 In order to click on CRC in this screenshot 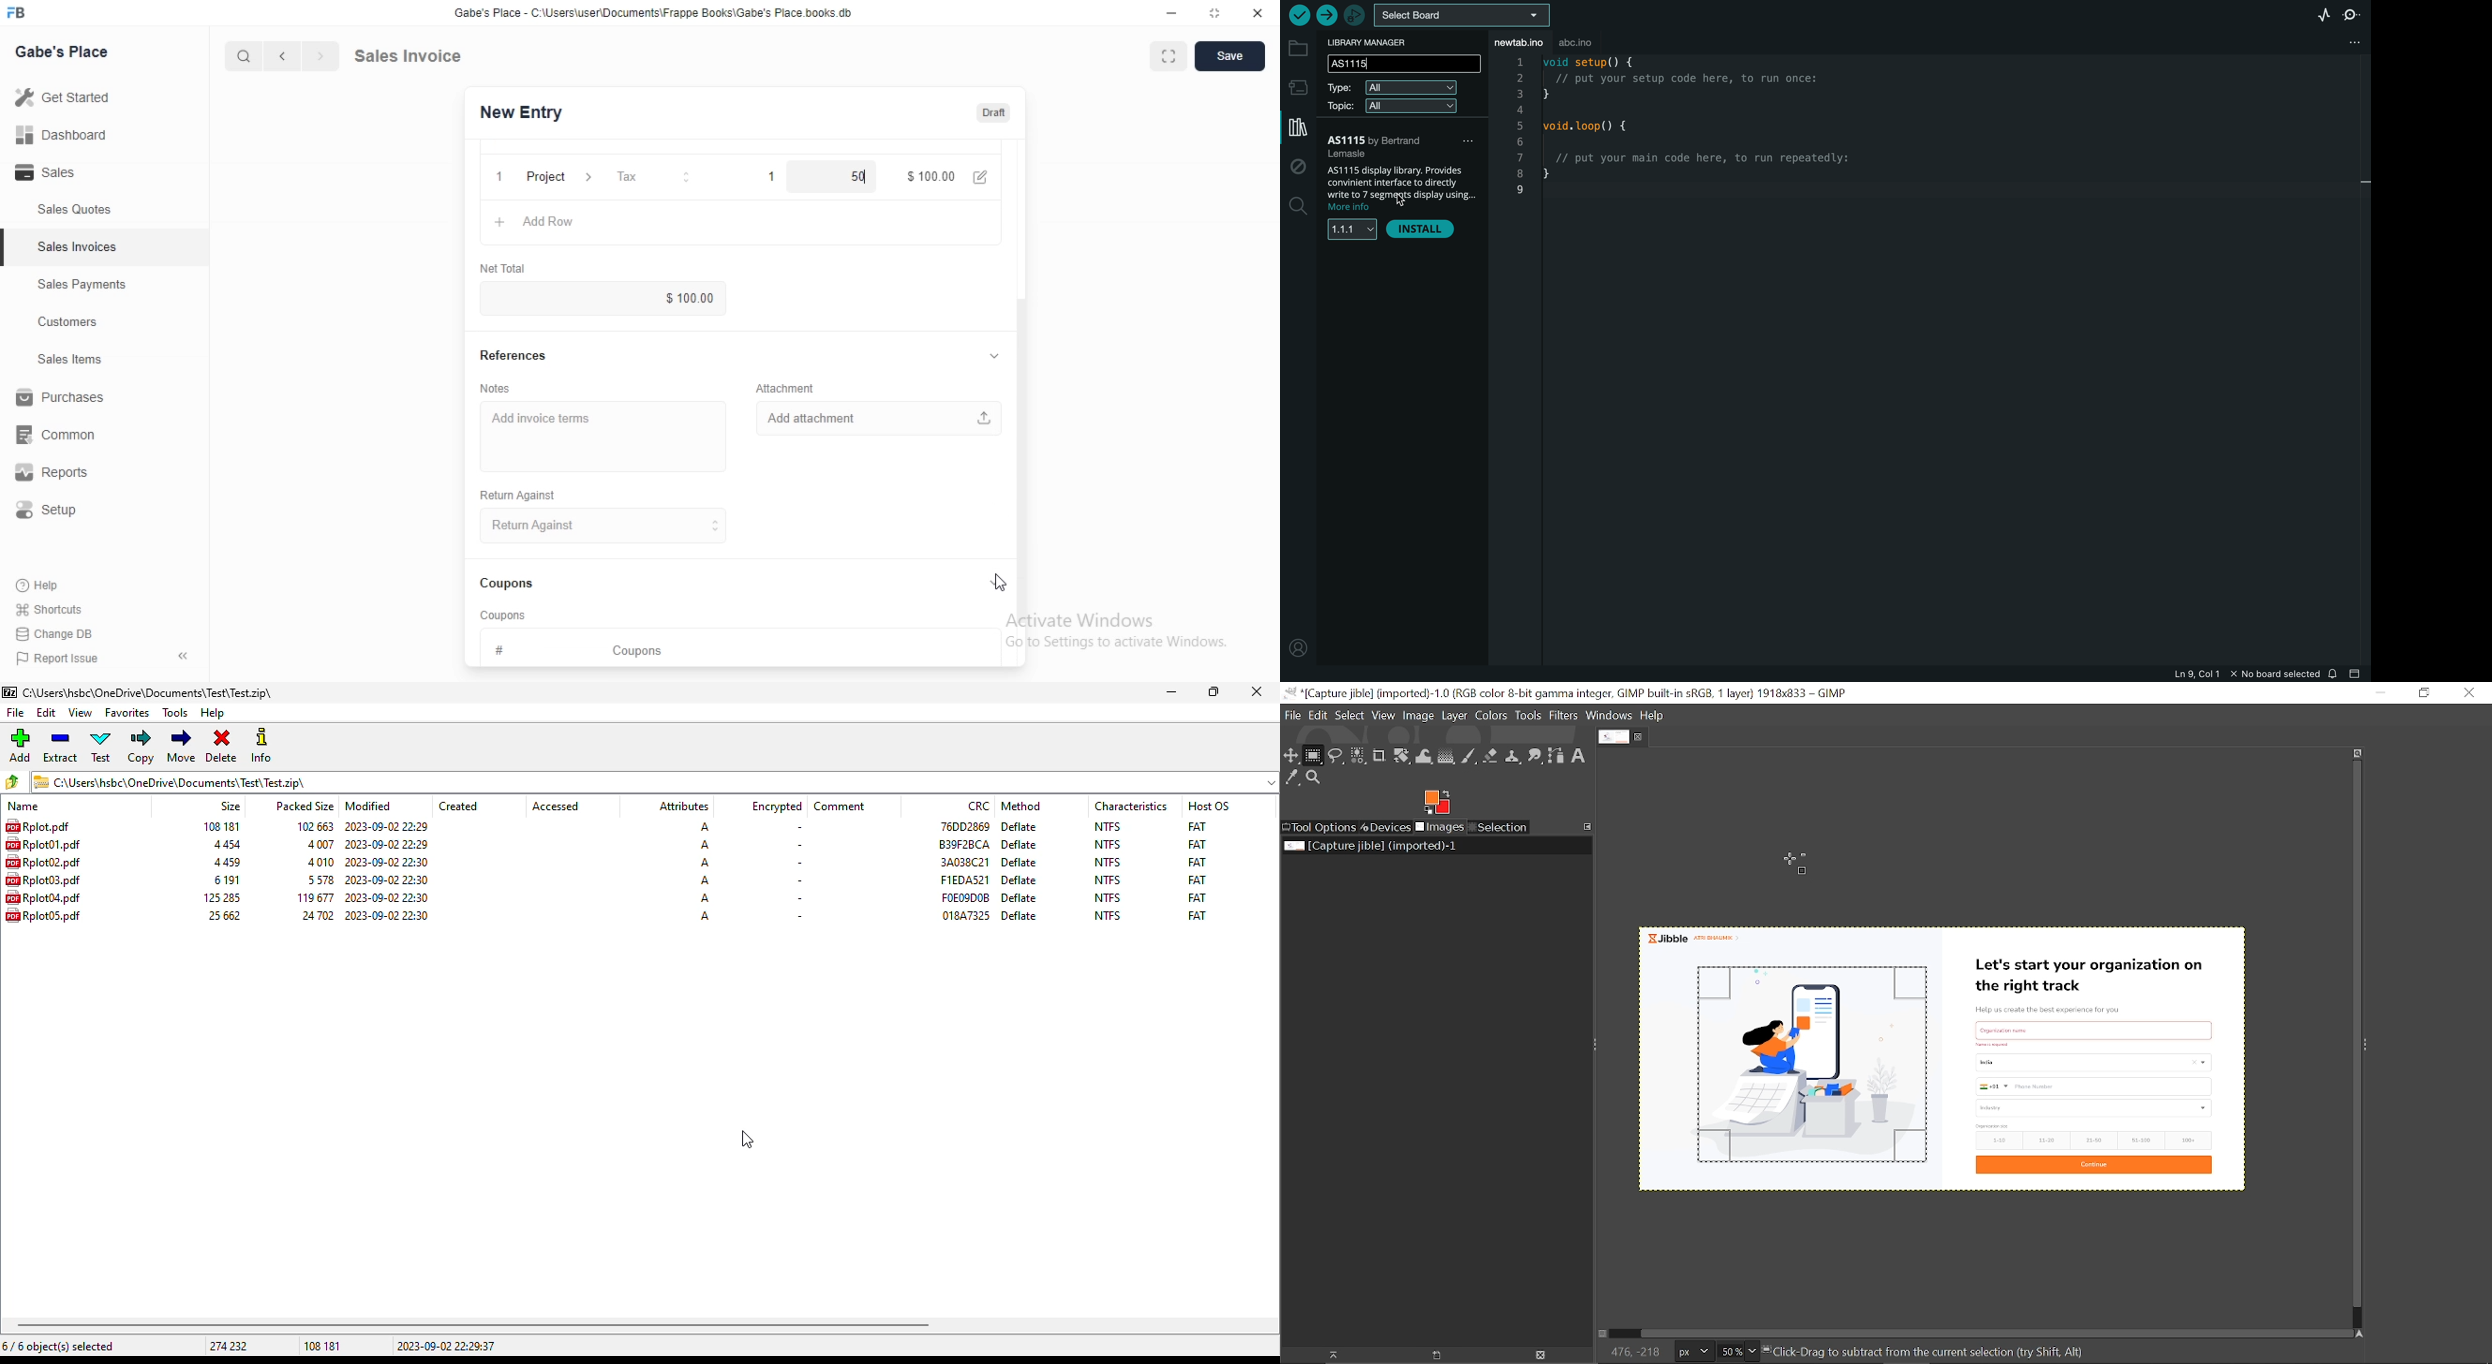, I will do `click(964, 880)`.